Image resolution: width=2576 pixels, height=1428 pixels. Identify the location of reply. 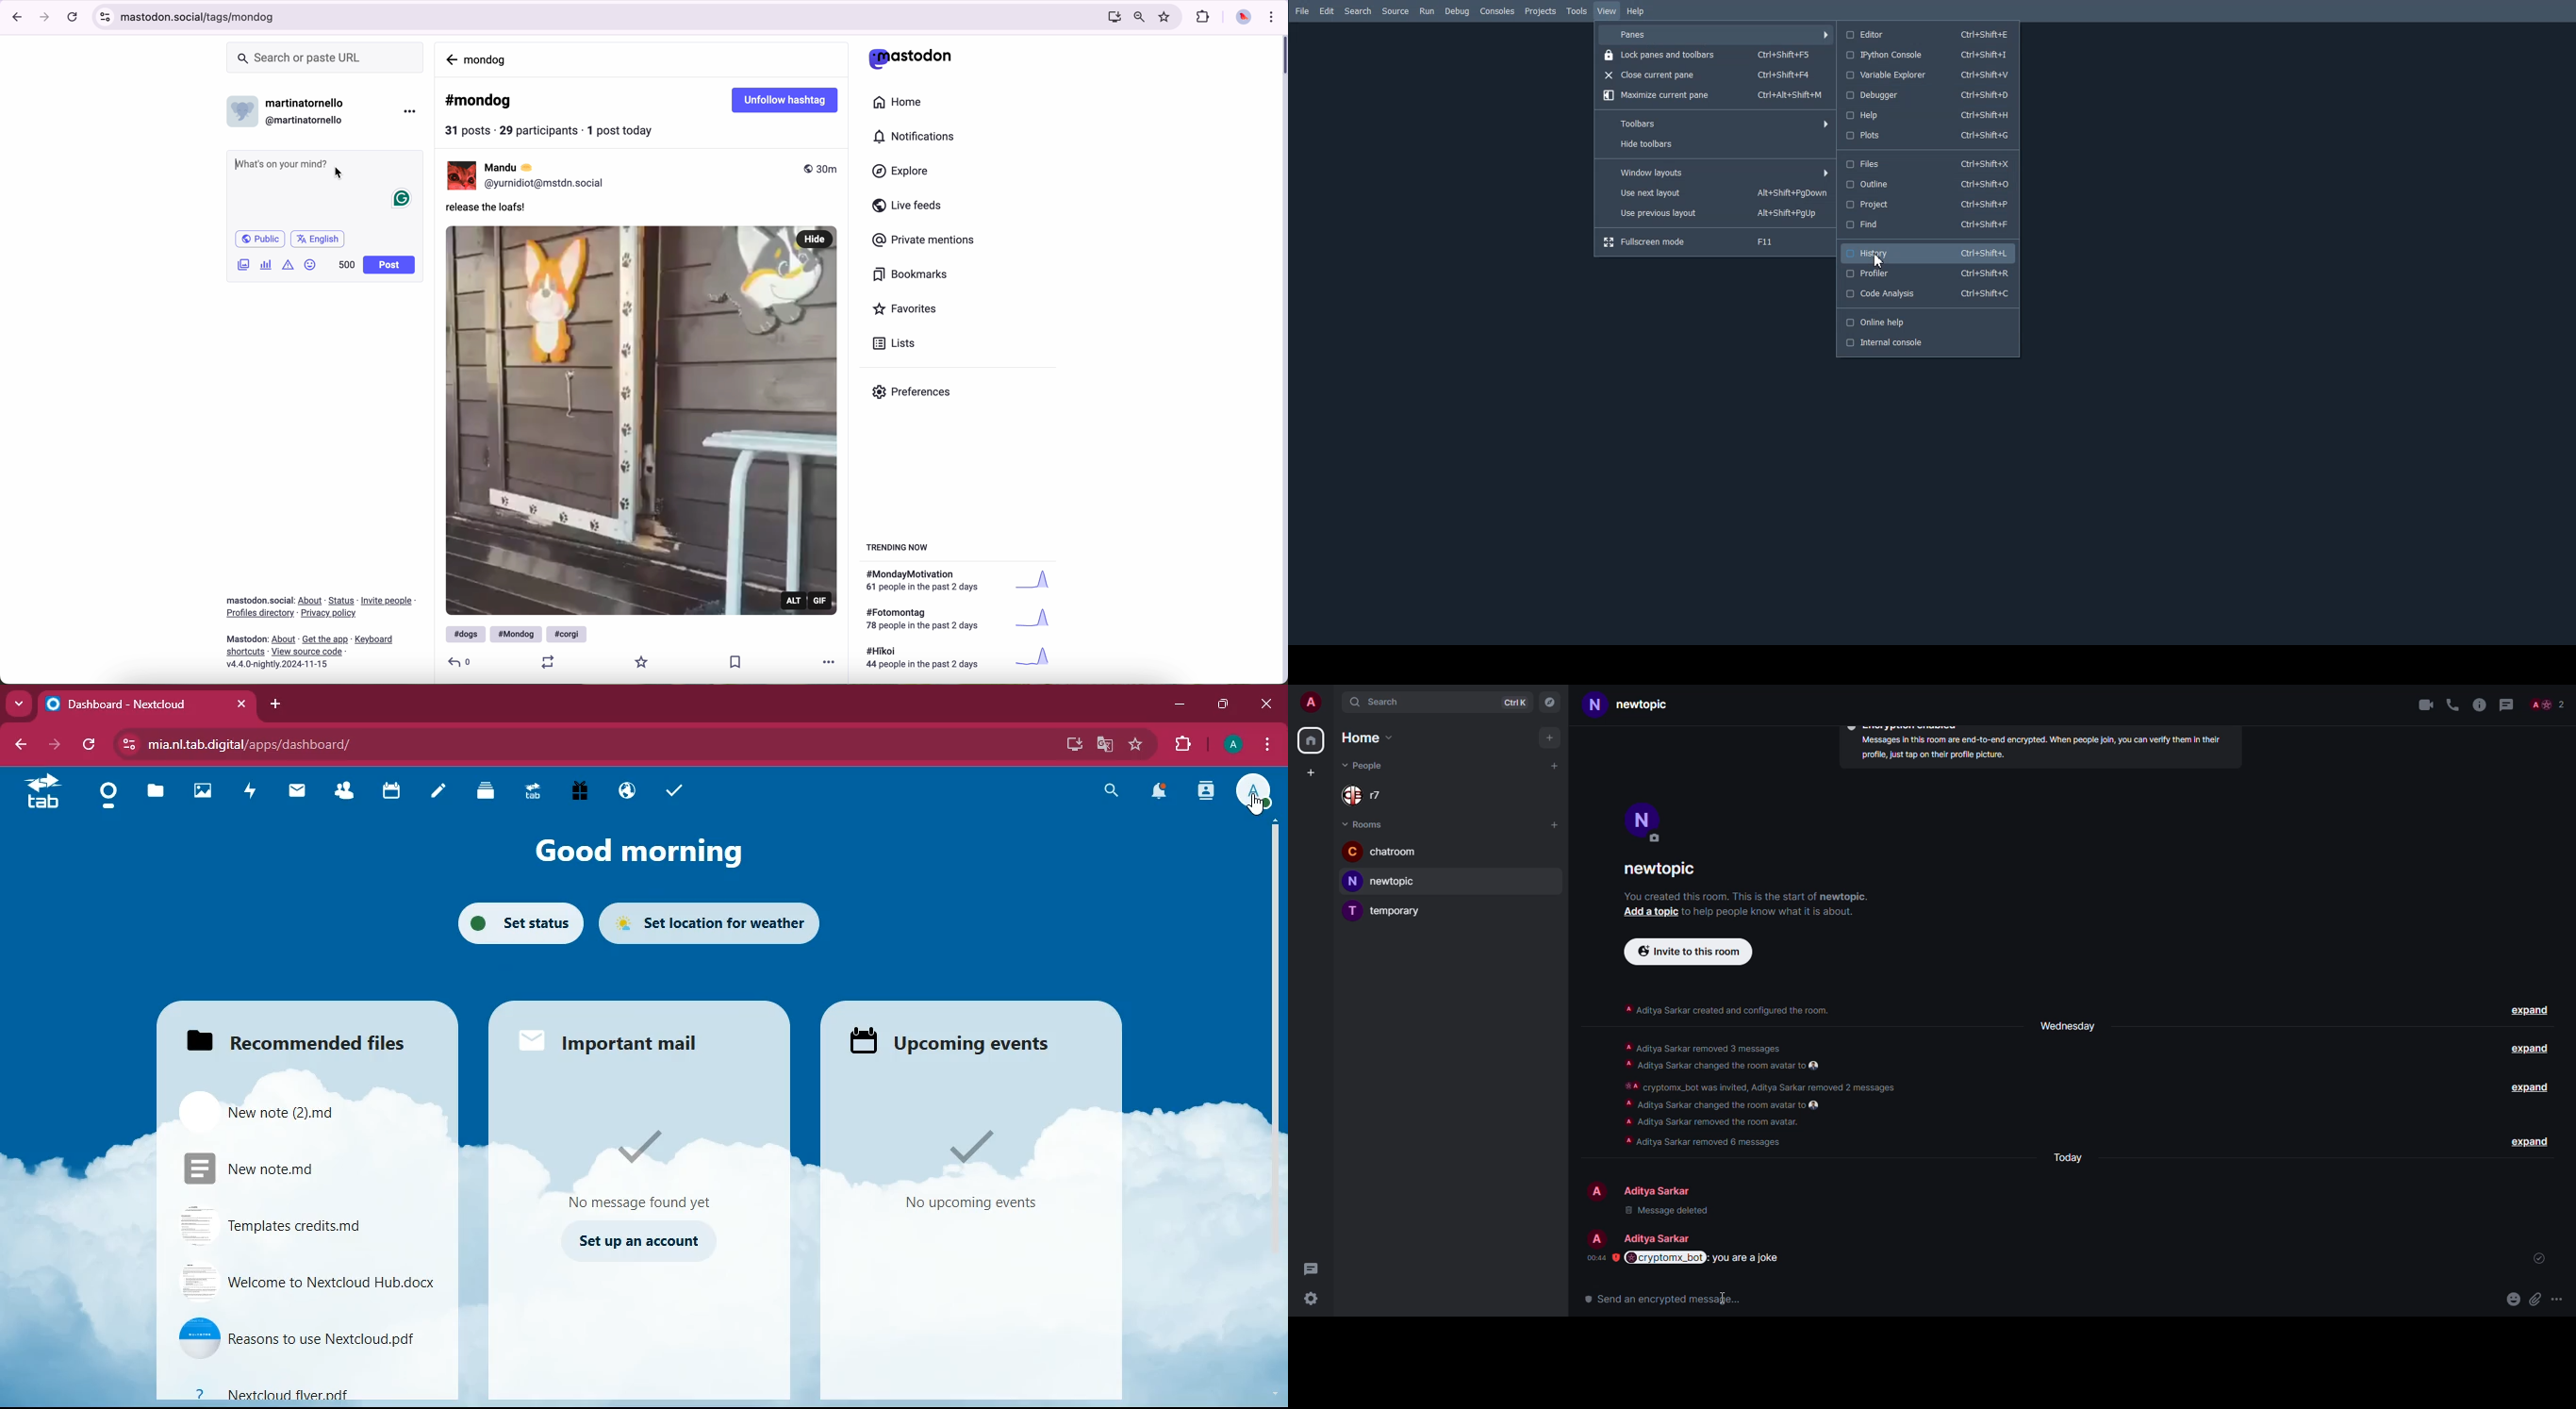
(460, 662).